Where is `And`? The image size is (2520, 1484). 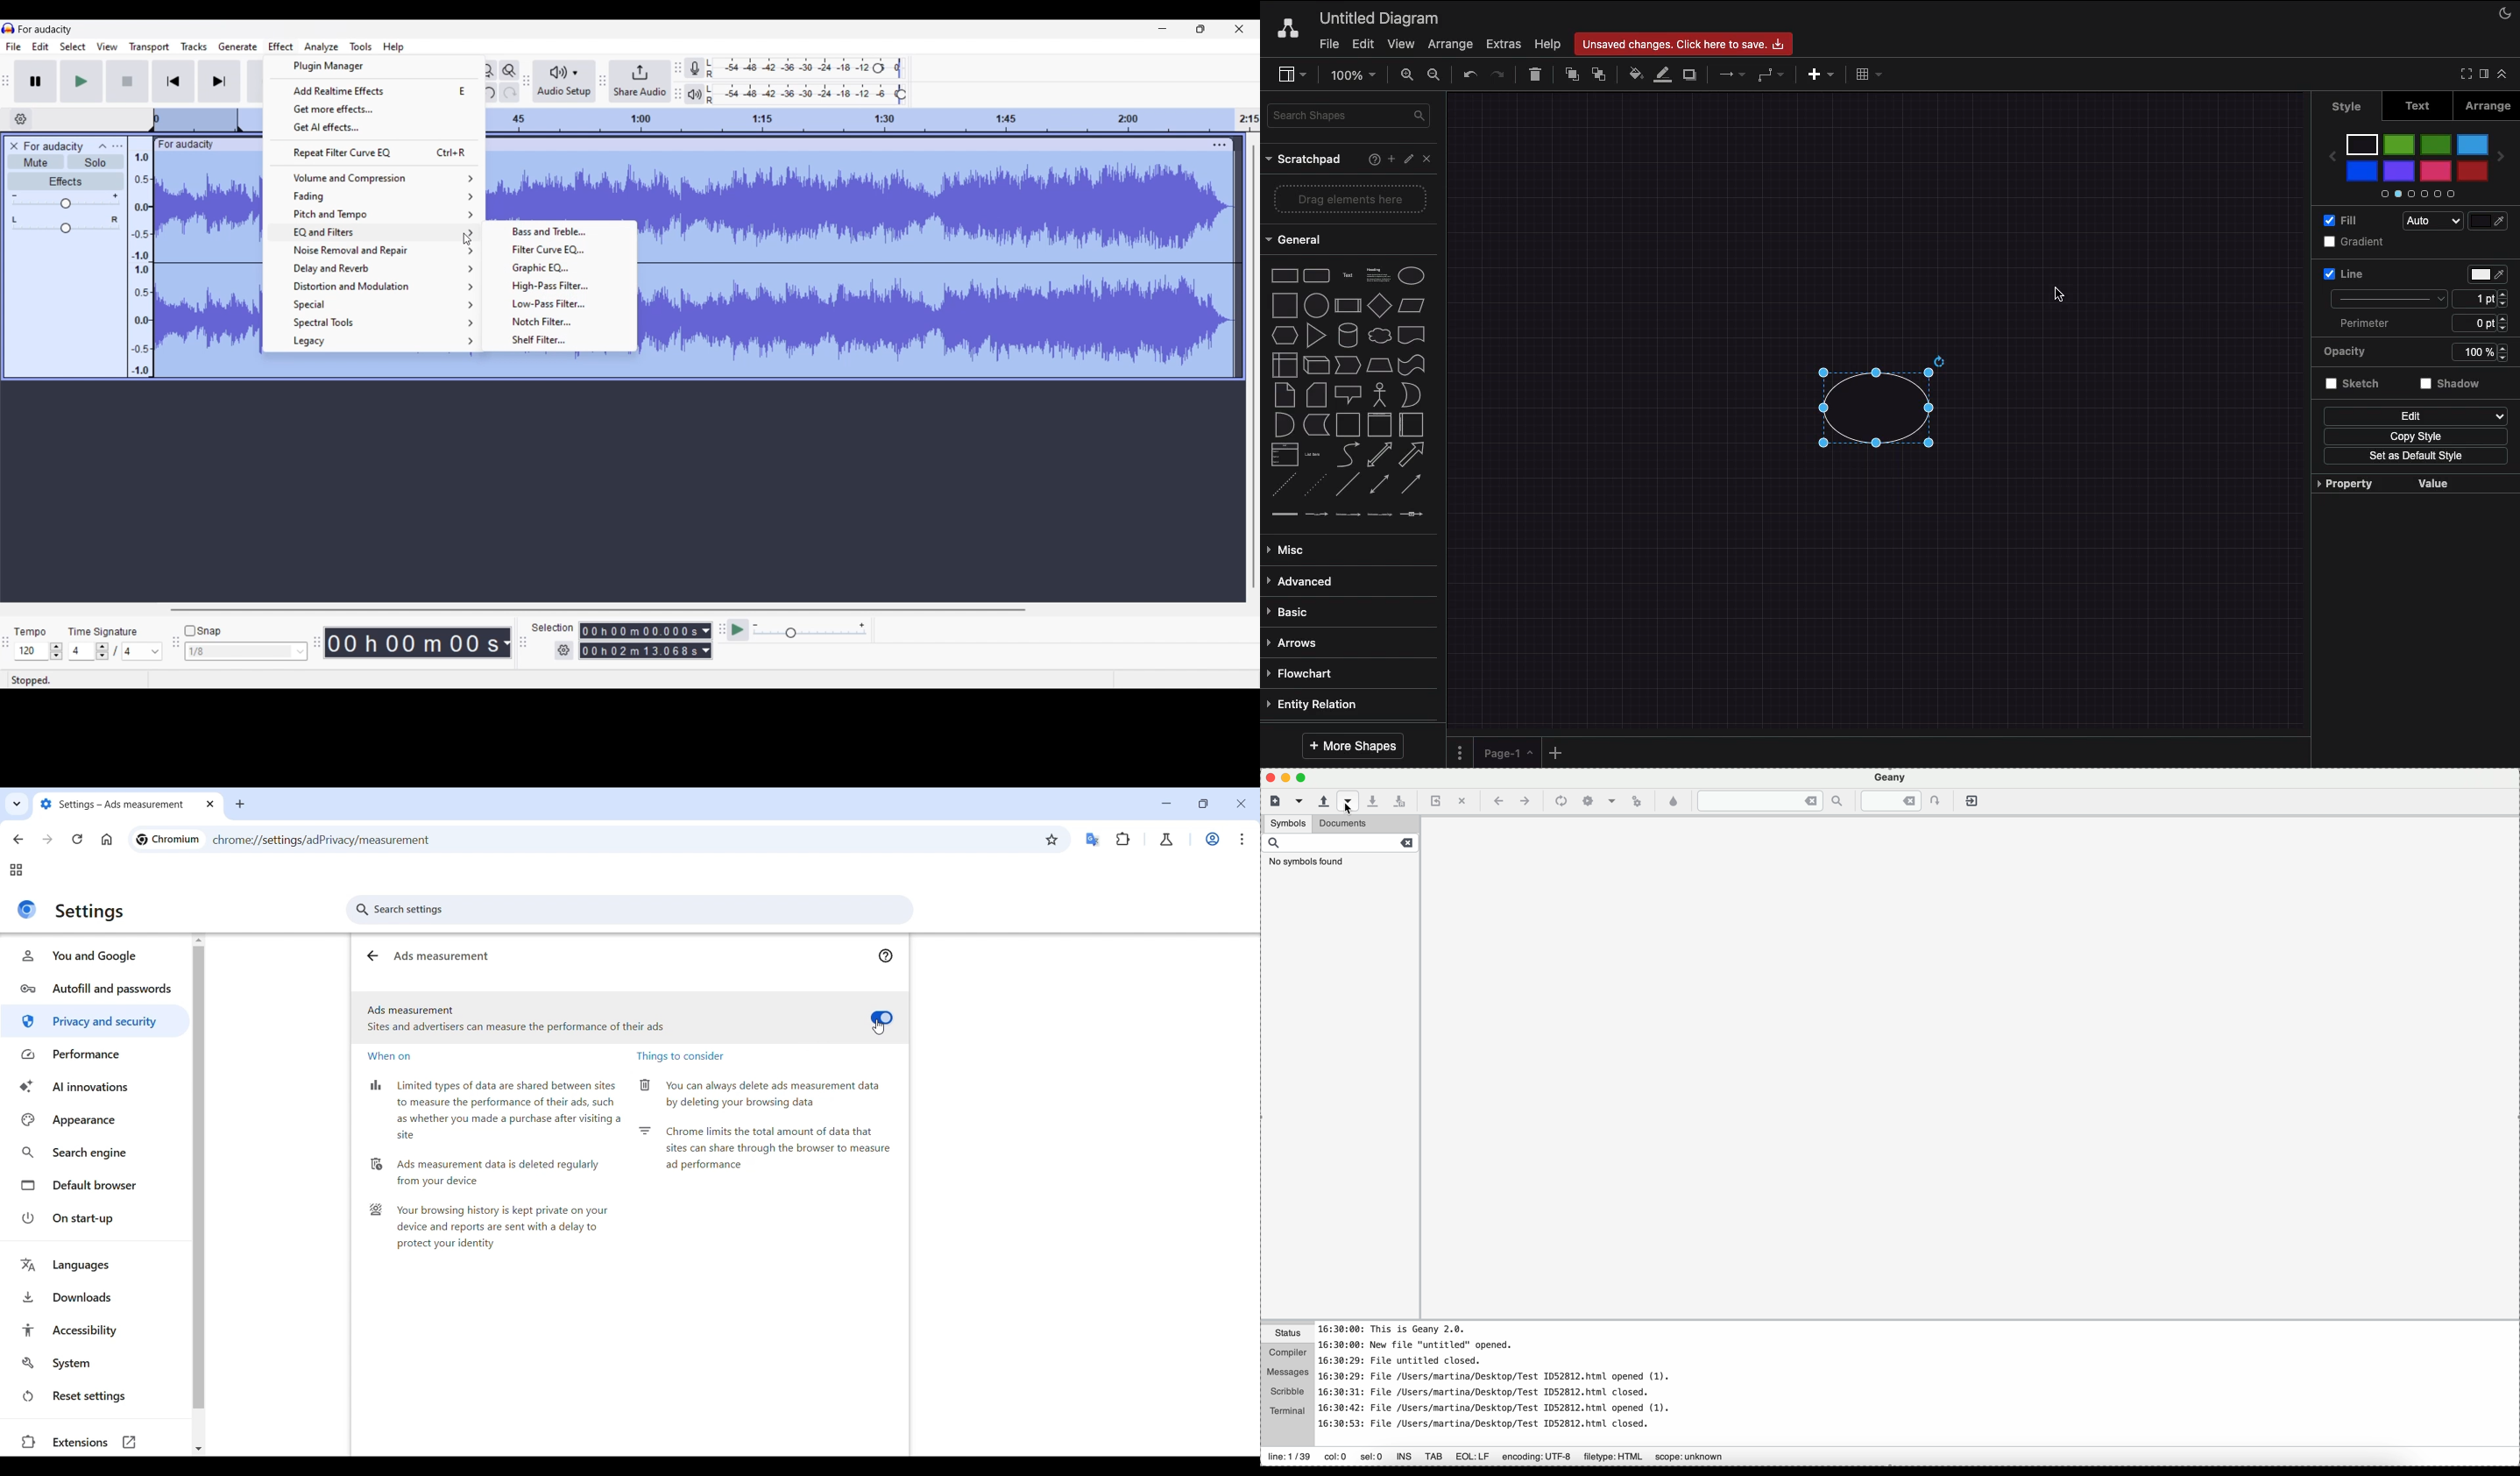
And is located at coordinates (1285, 426).